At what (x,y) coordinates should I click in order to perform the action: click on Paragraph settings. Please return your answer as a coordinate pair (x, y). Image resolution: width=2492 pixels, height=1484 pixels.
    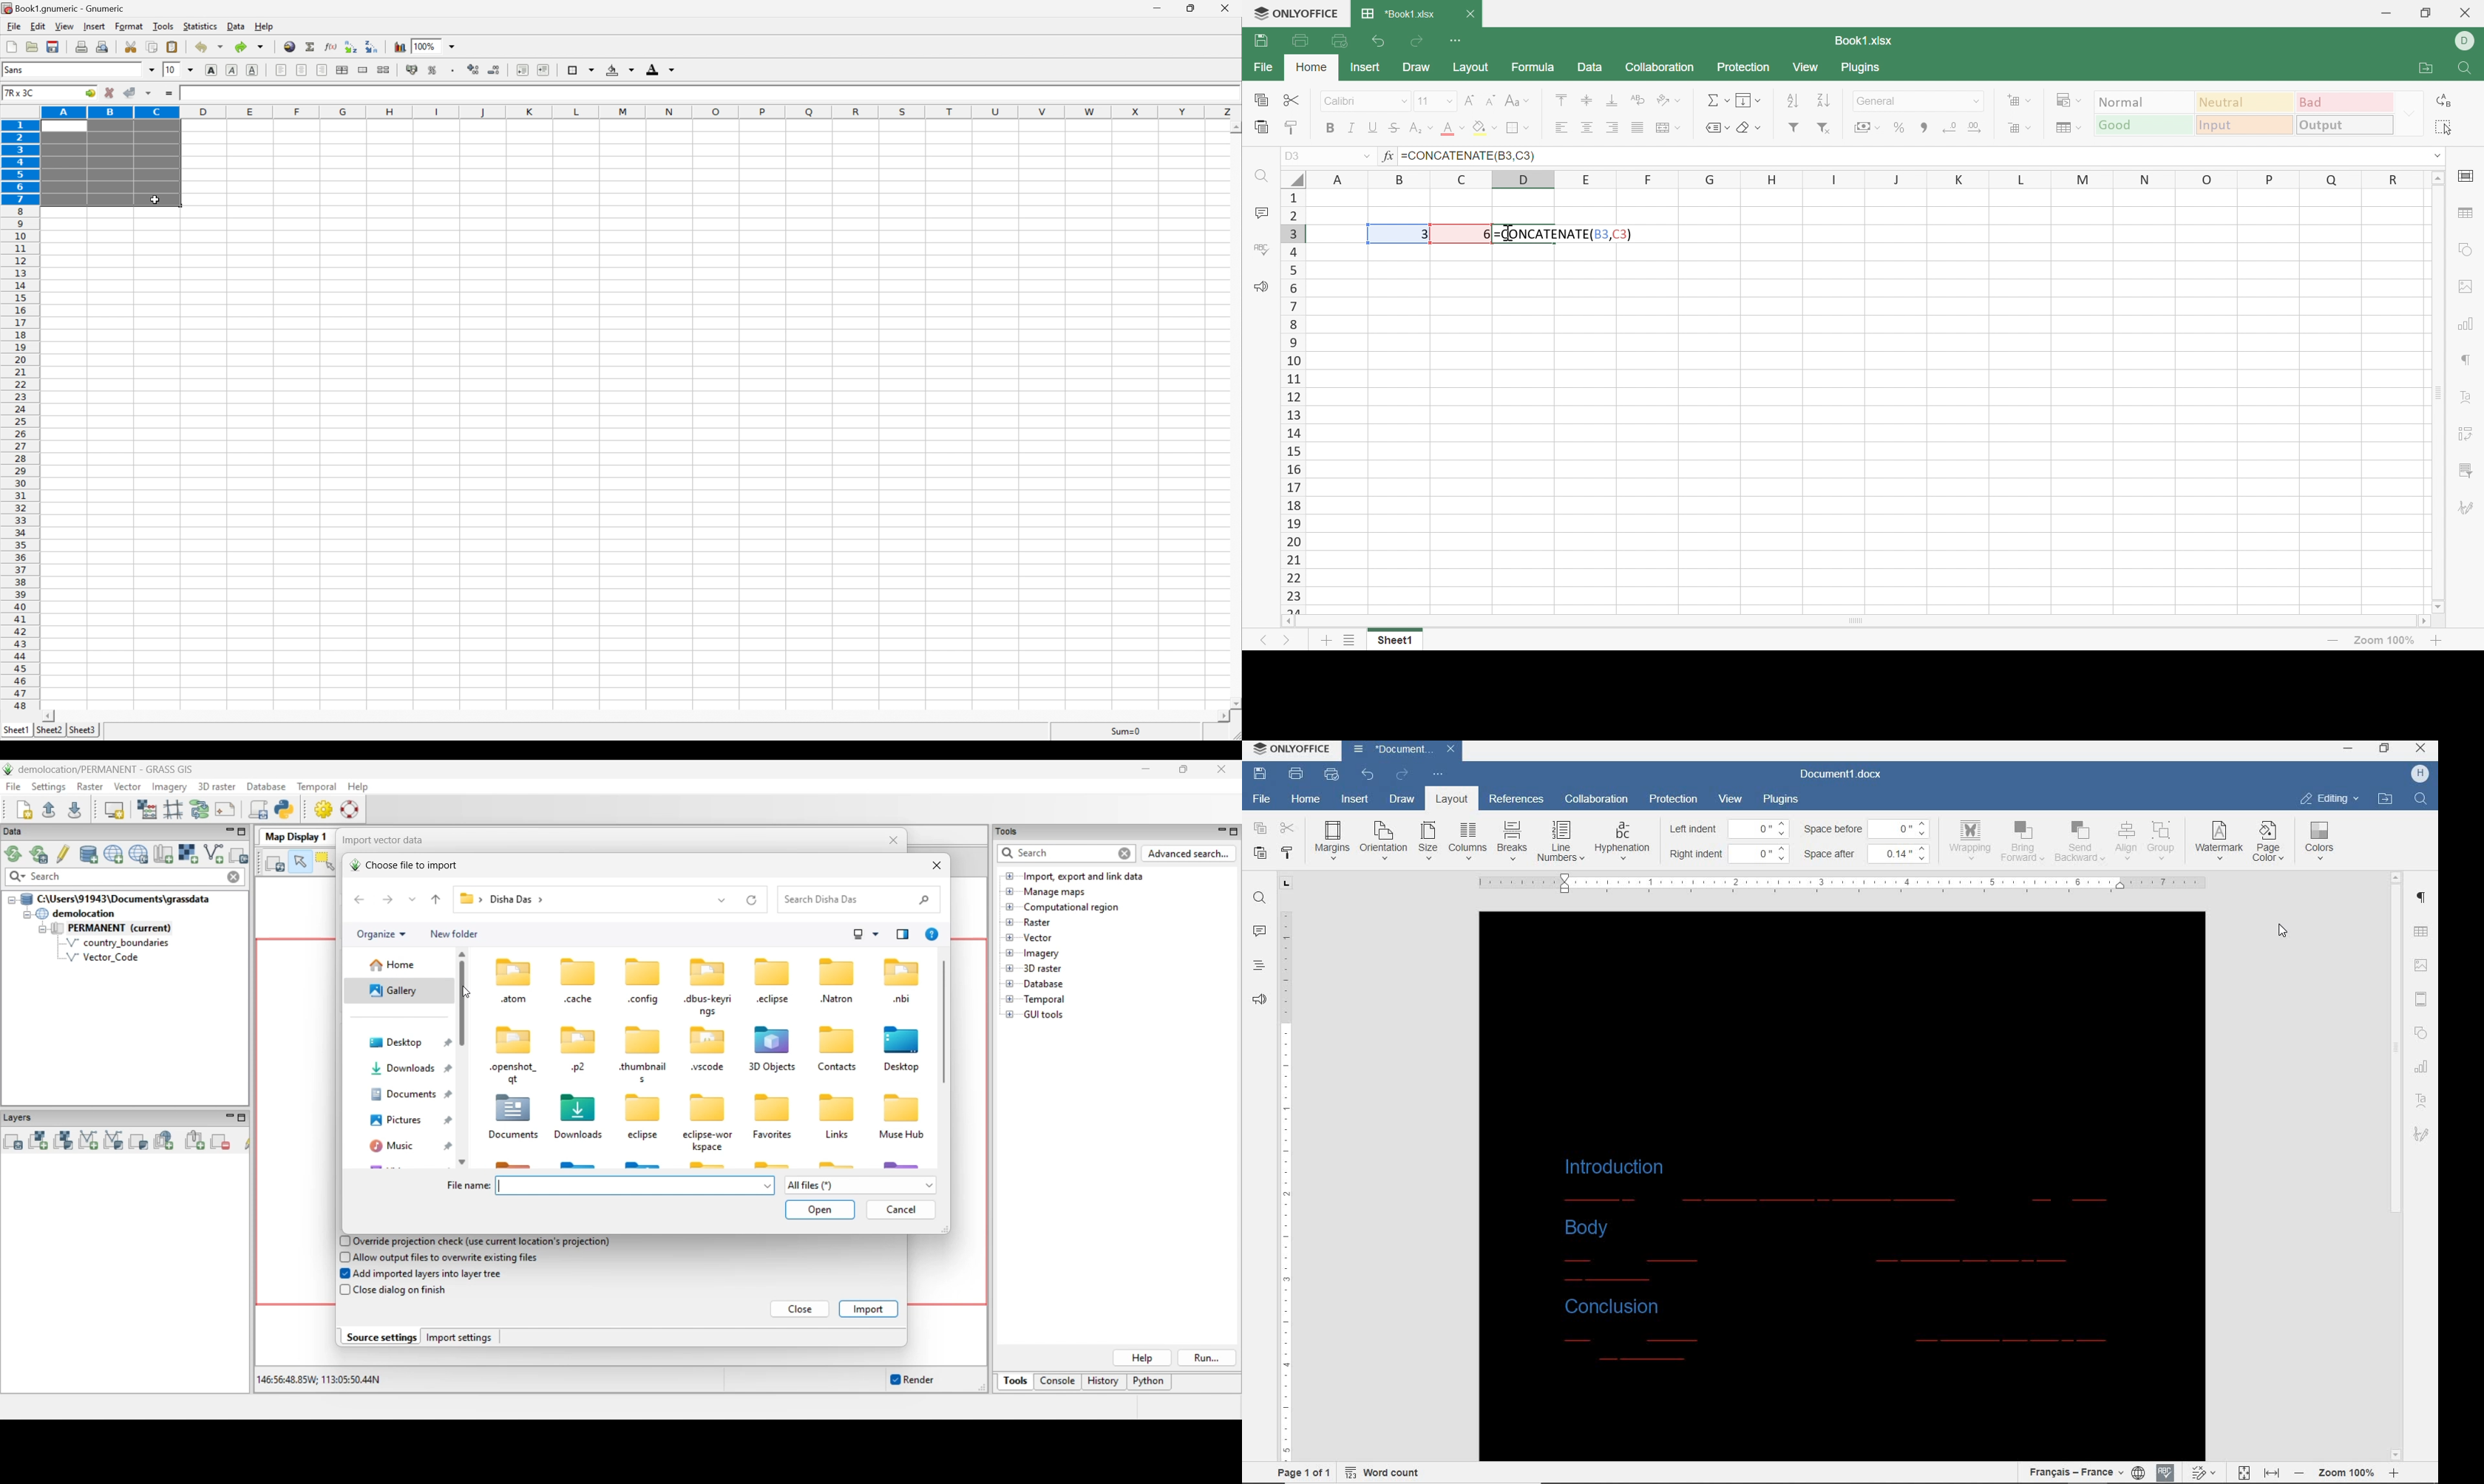
    Looking at the image, I should click on (2468, 360).